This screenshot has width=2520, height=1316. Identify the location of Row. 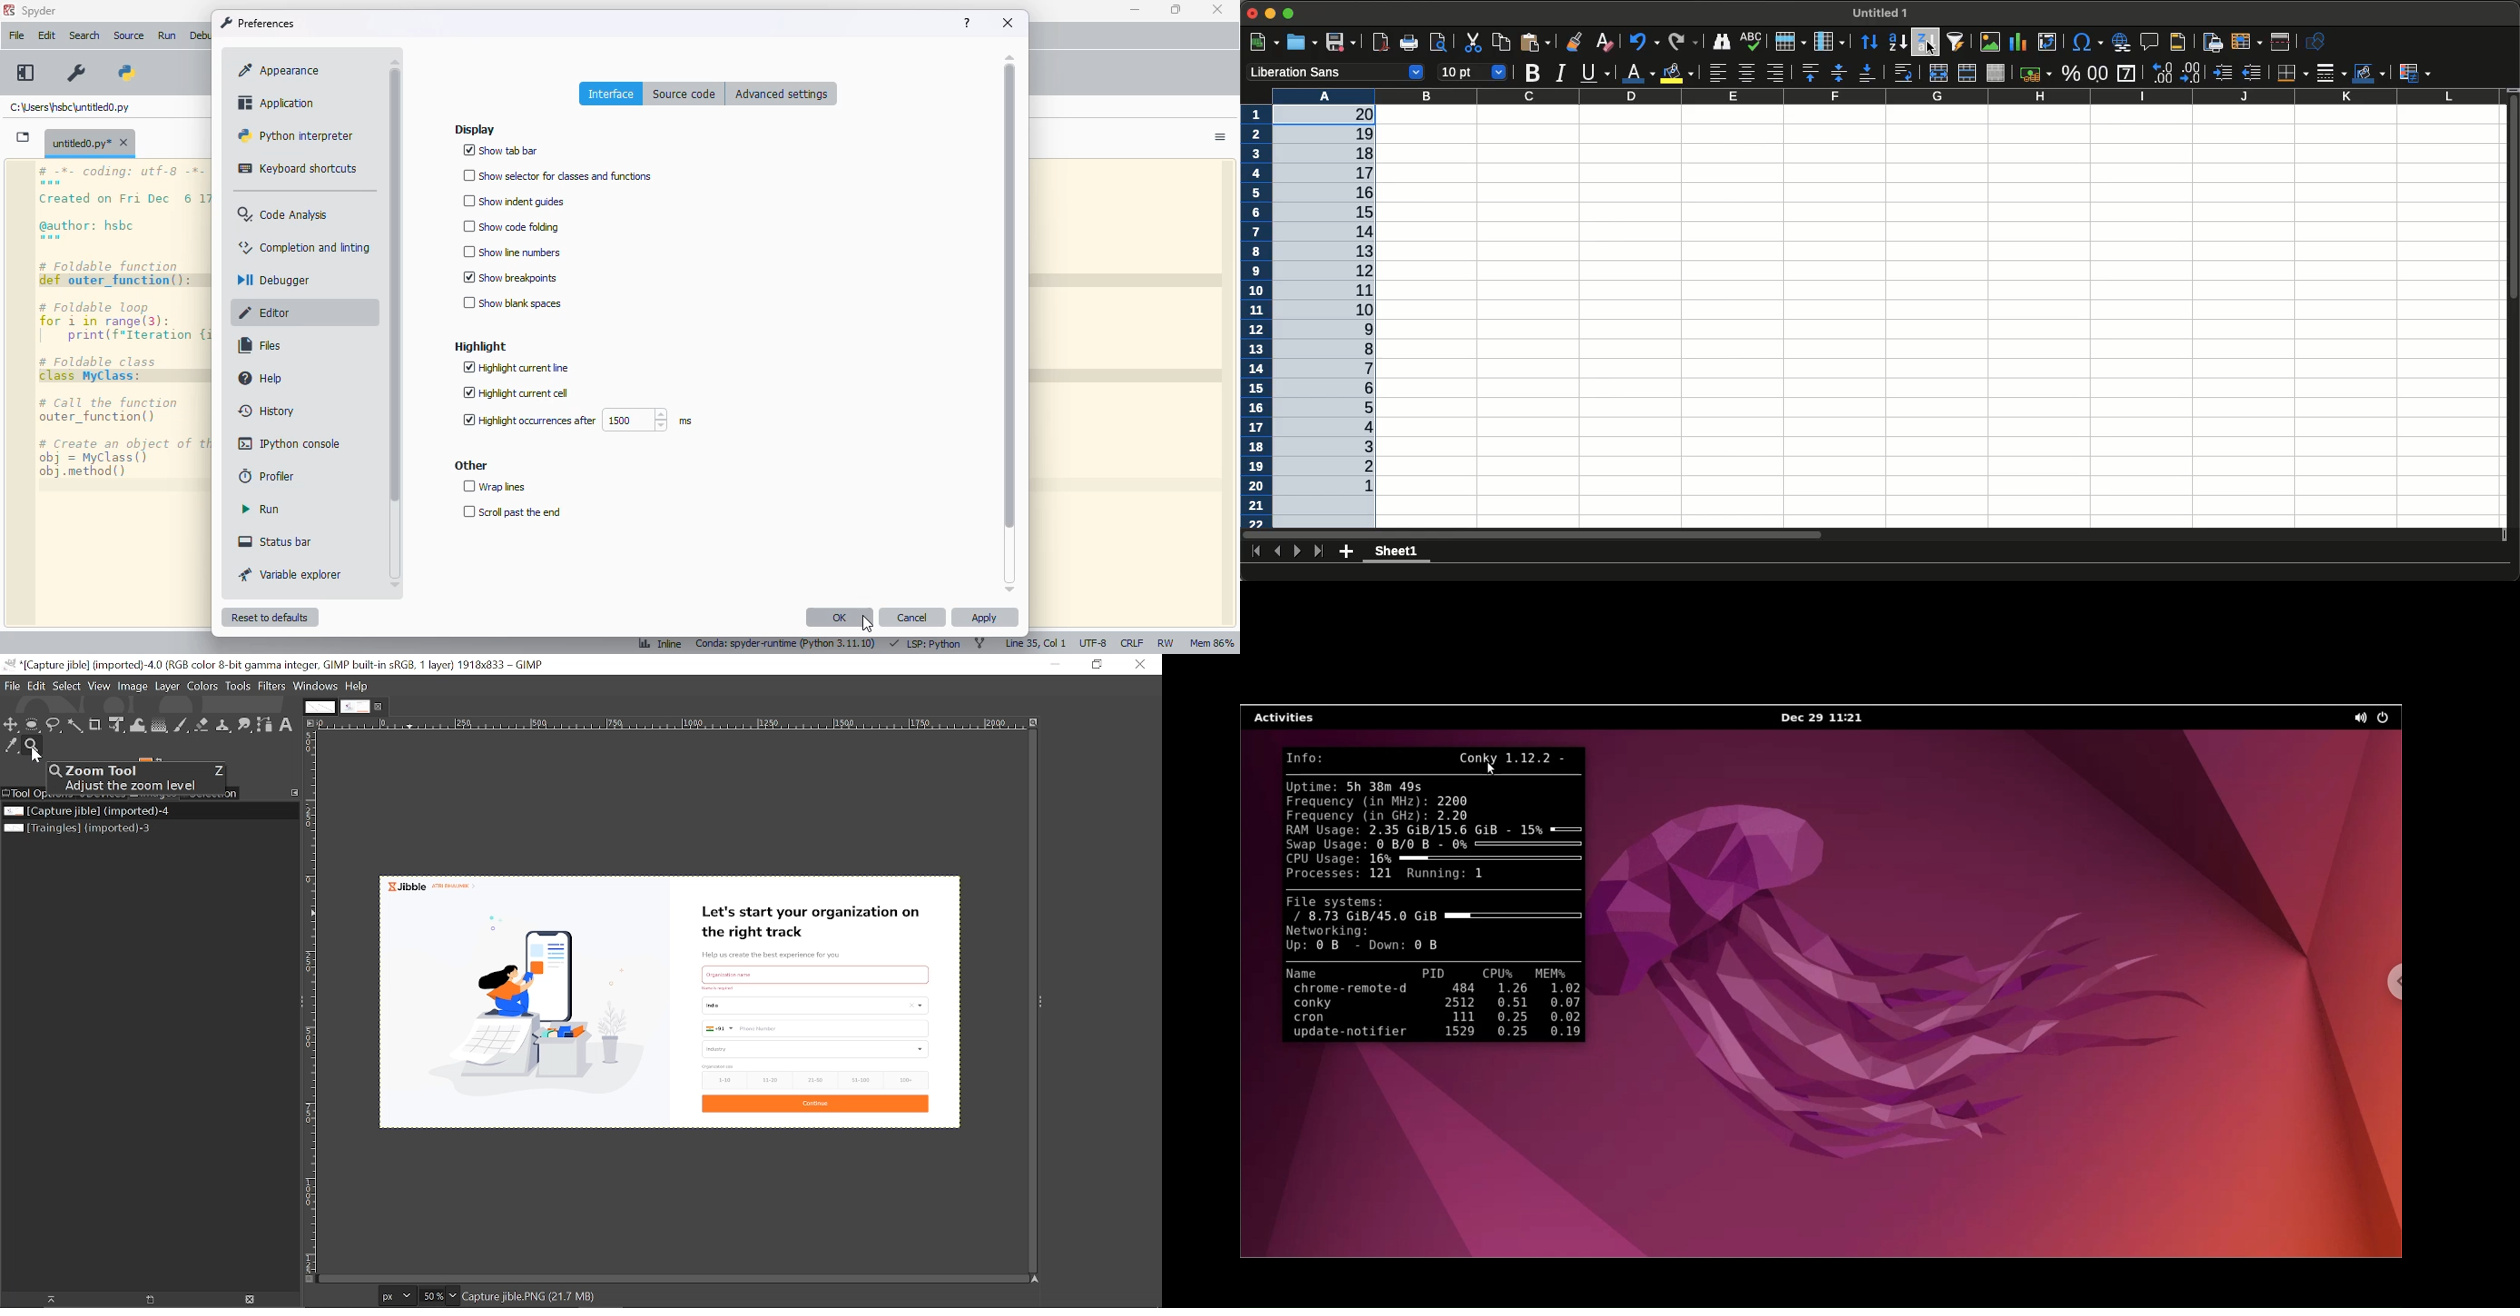
(1788, 42).